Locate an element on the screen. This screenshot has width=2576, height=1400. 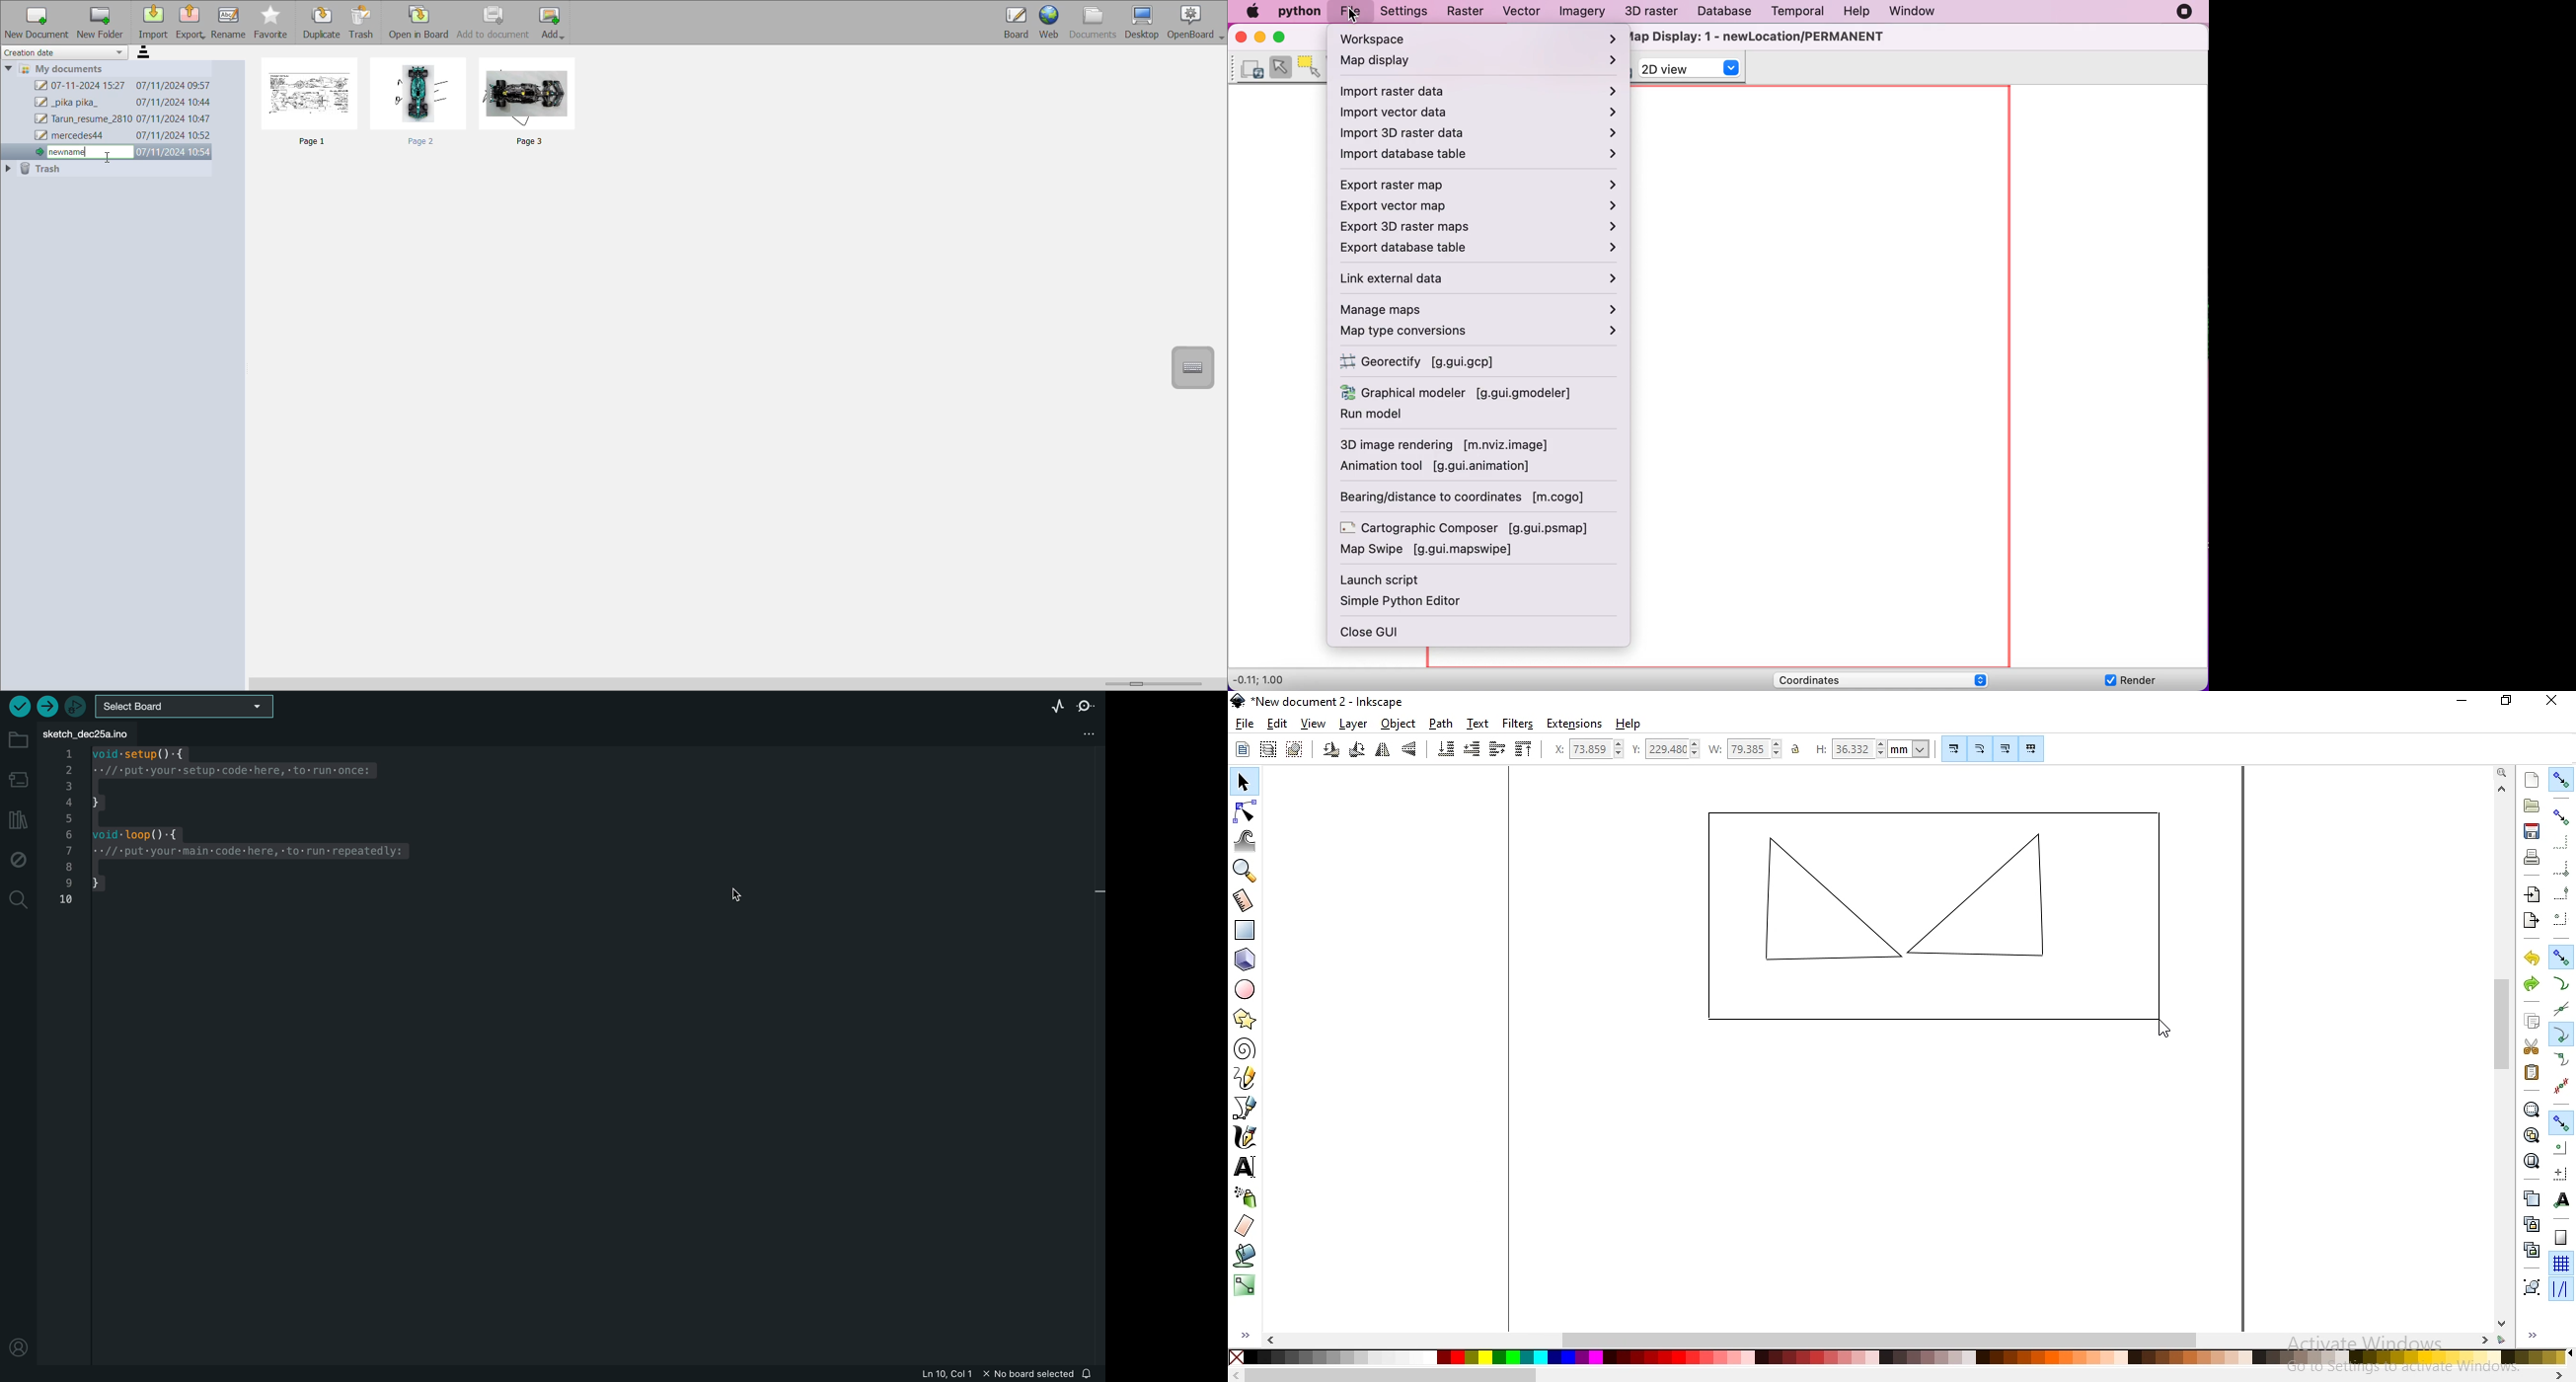
minimize is located at coordinates (2465, 703).